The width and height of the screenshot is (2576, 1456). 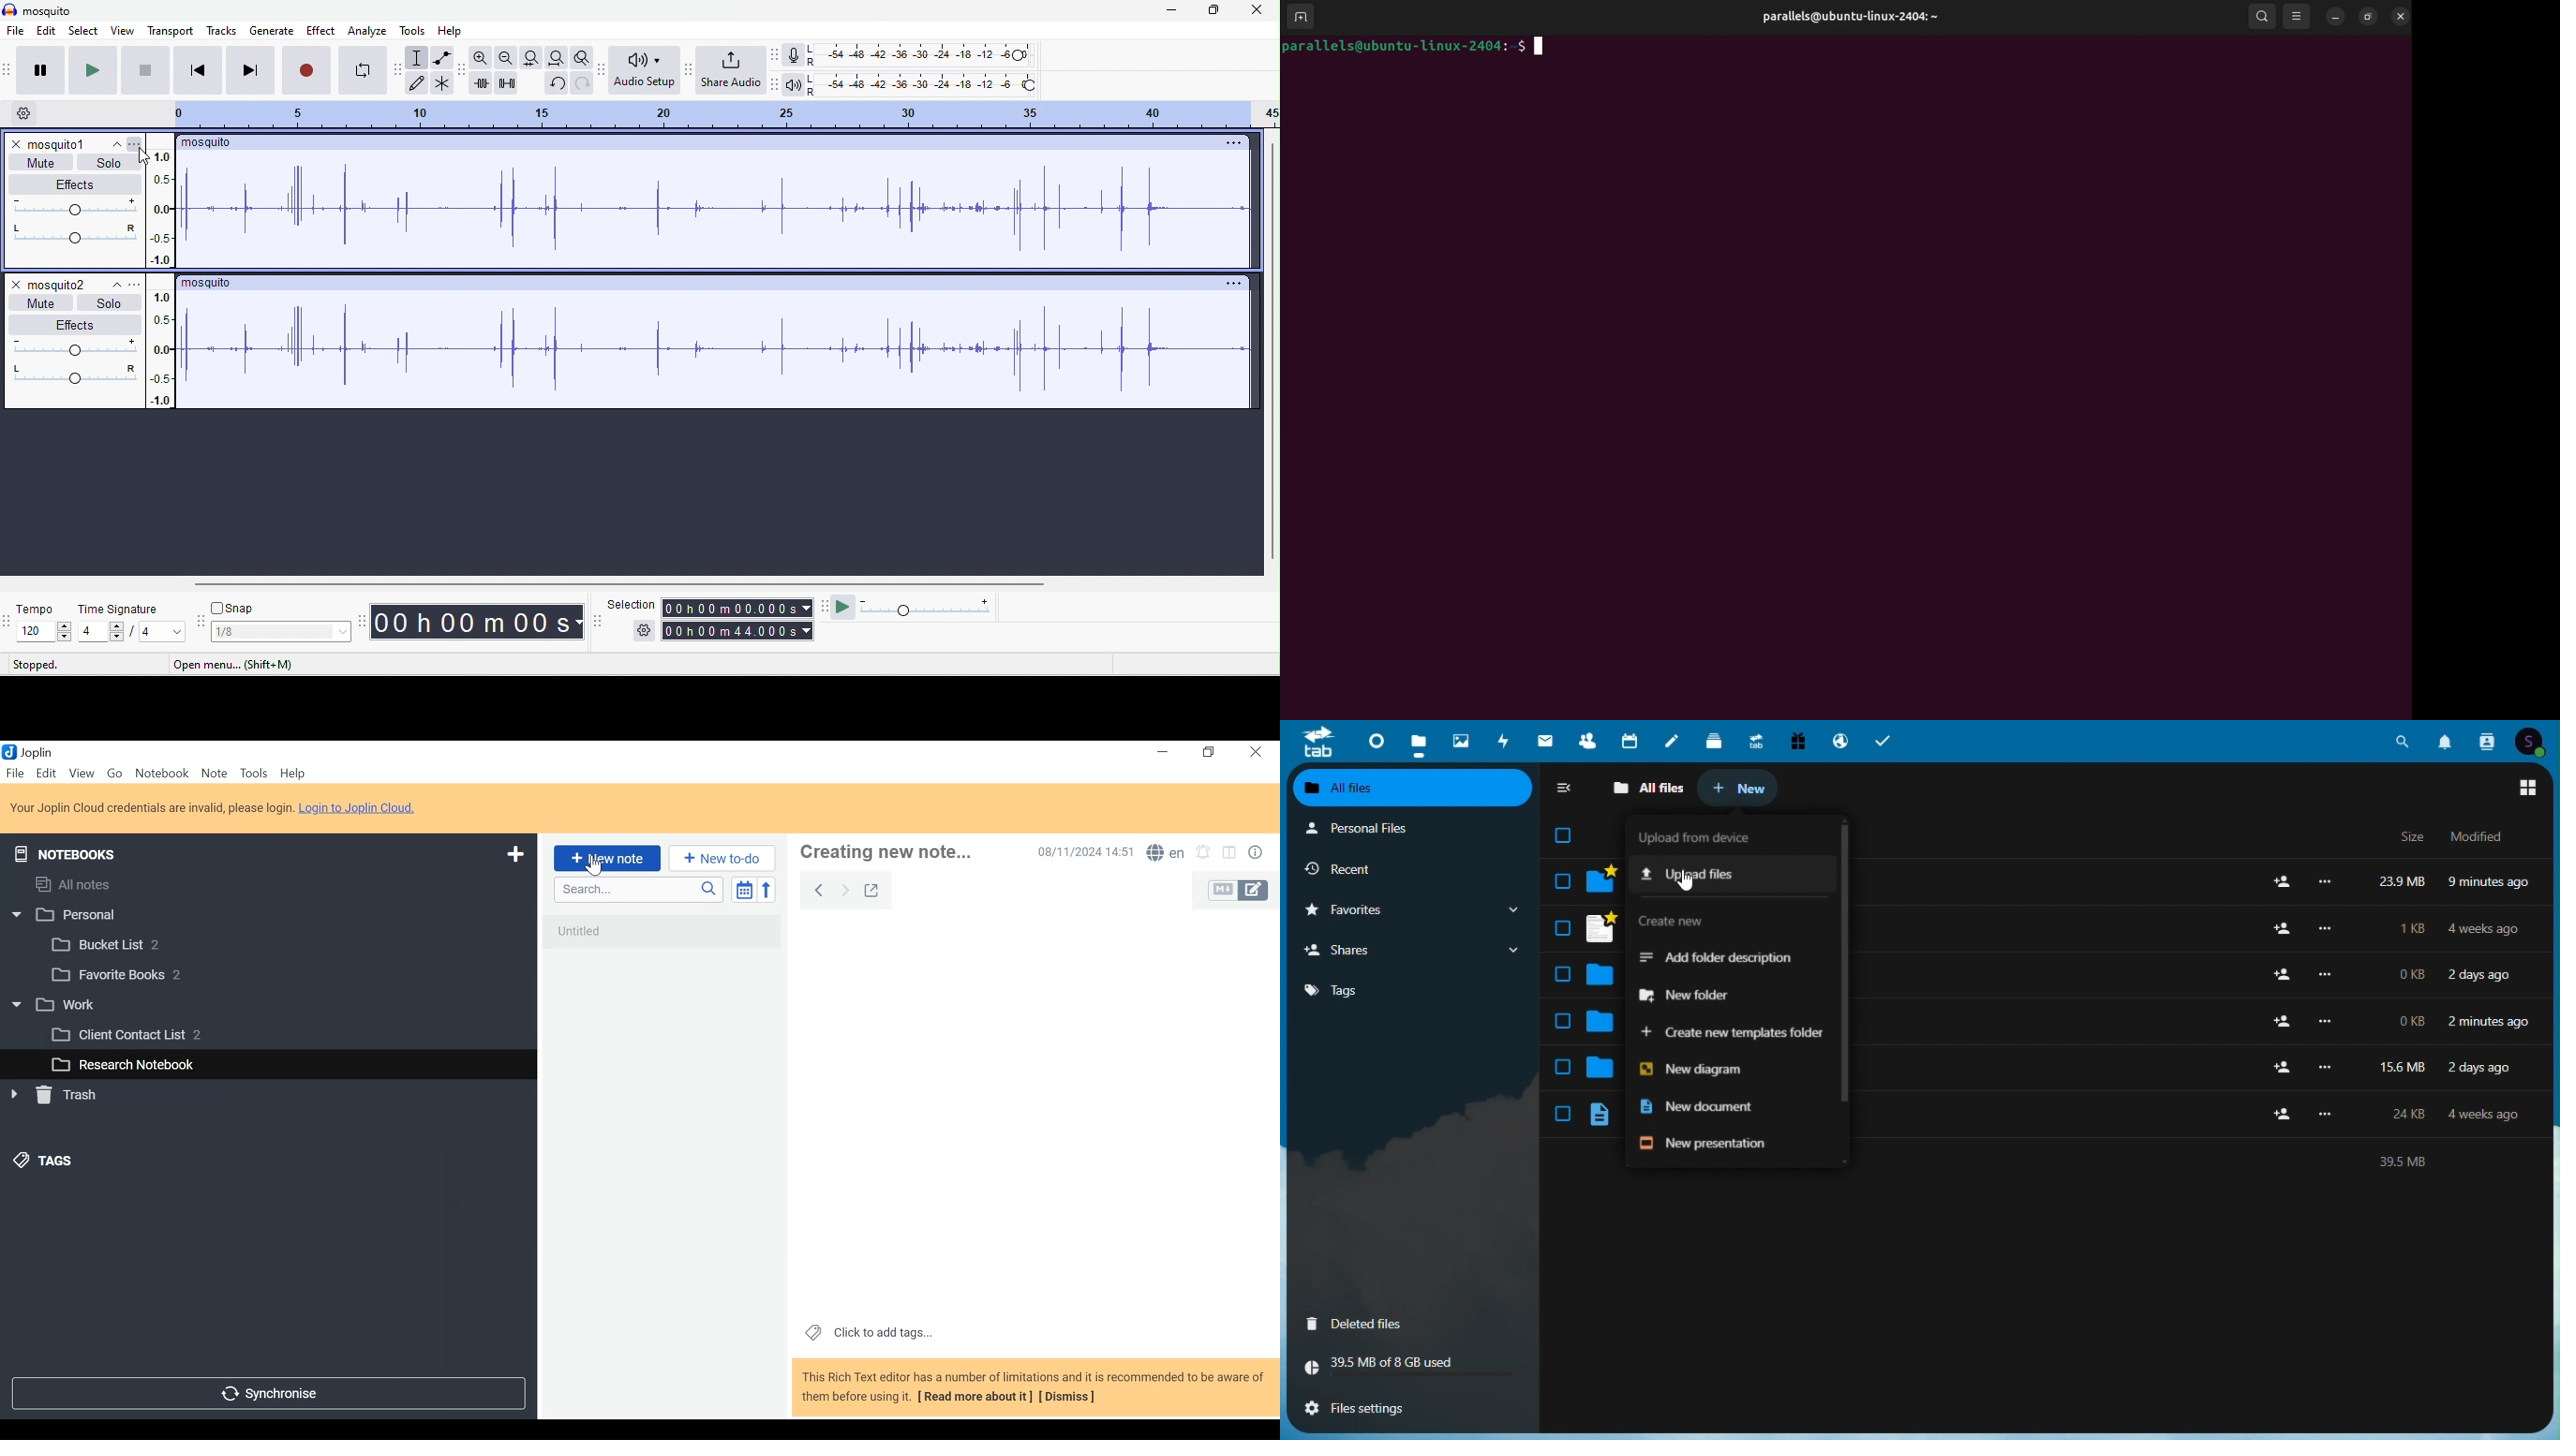 I want to click on select, so click(x=1562, y=1019).